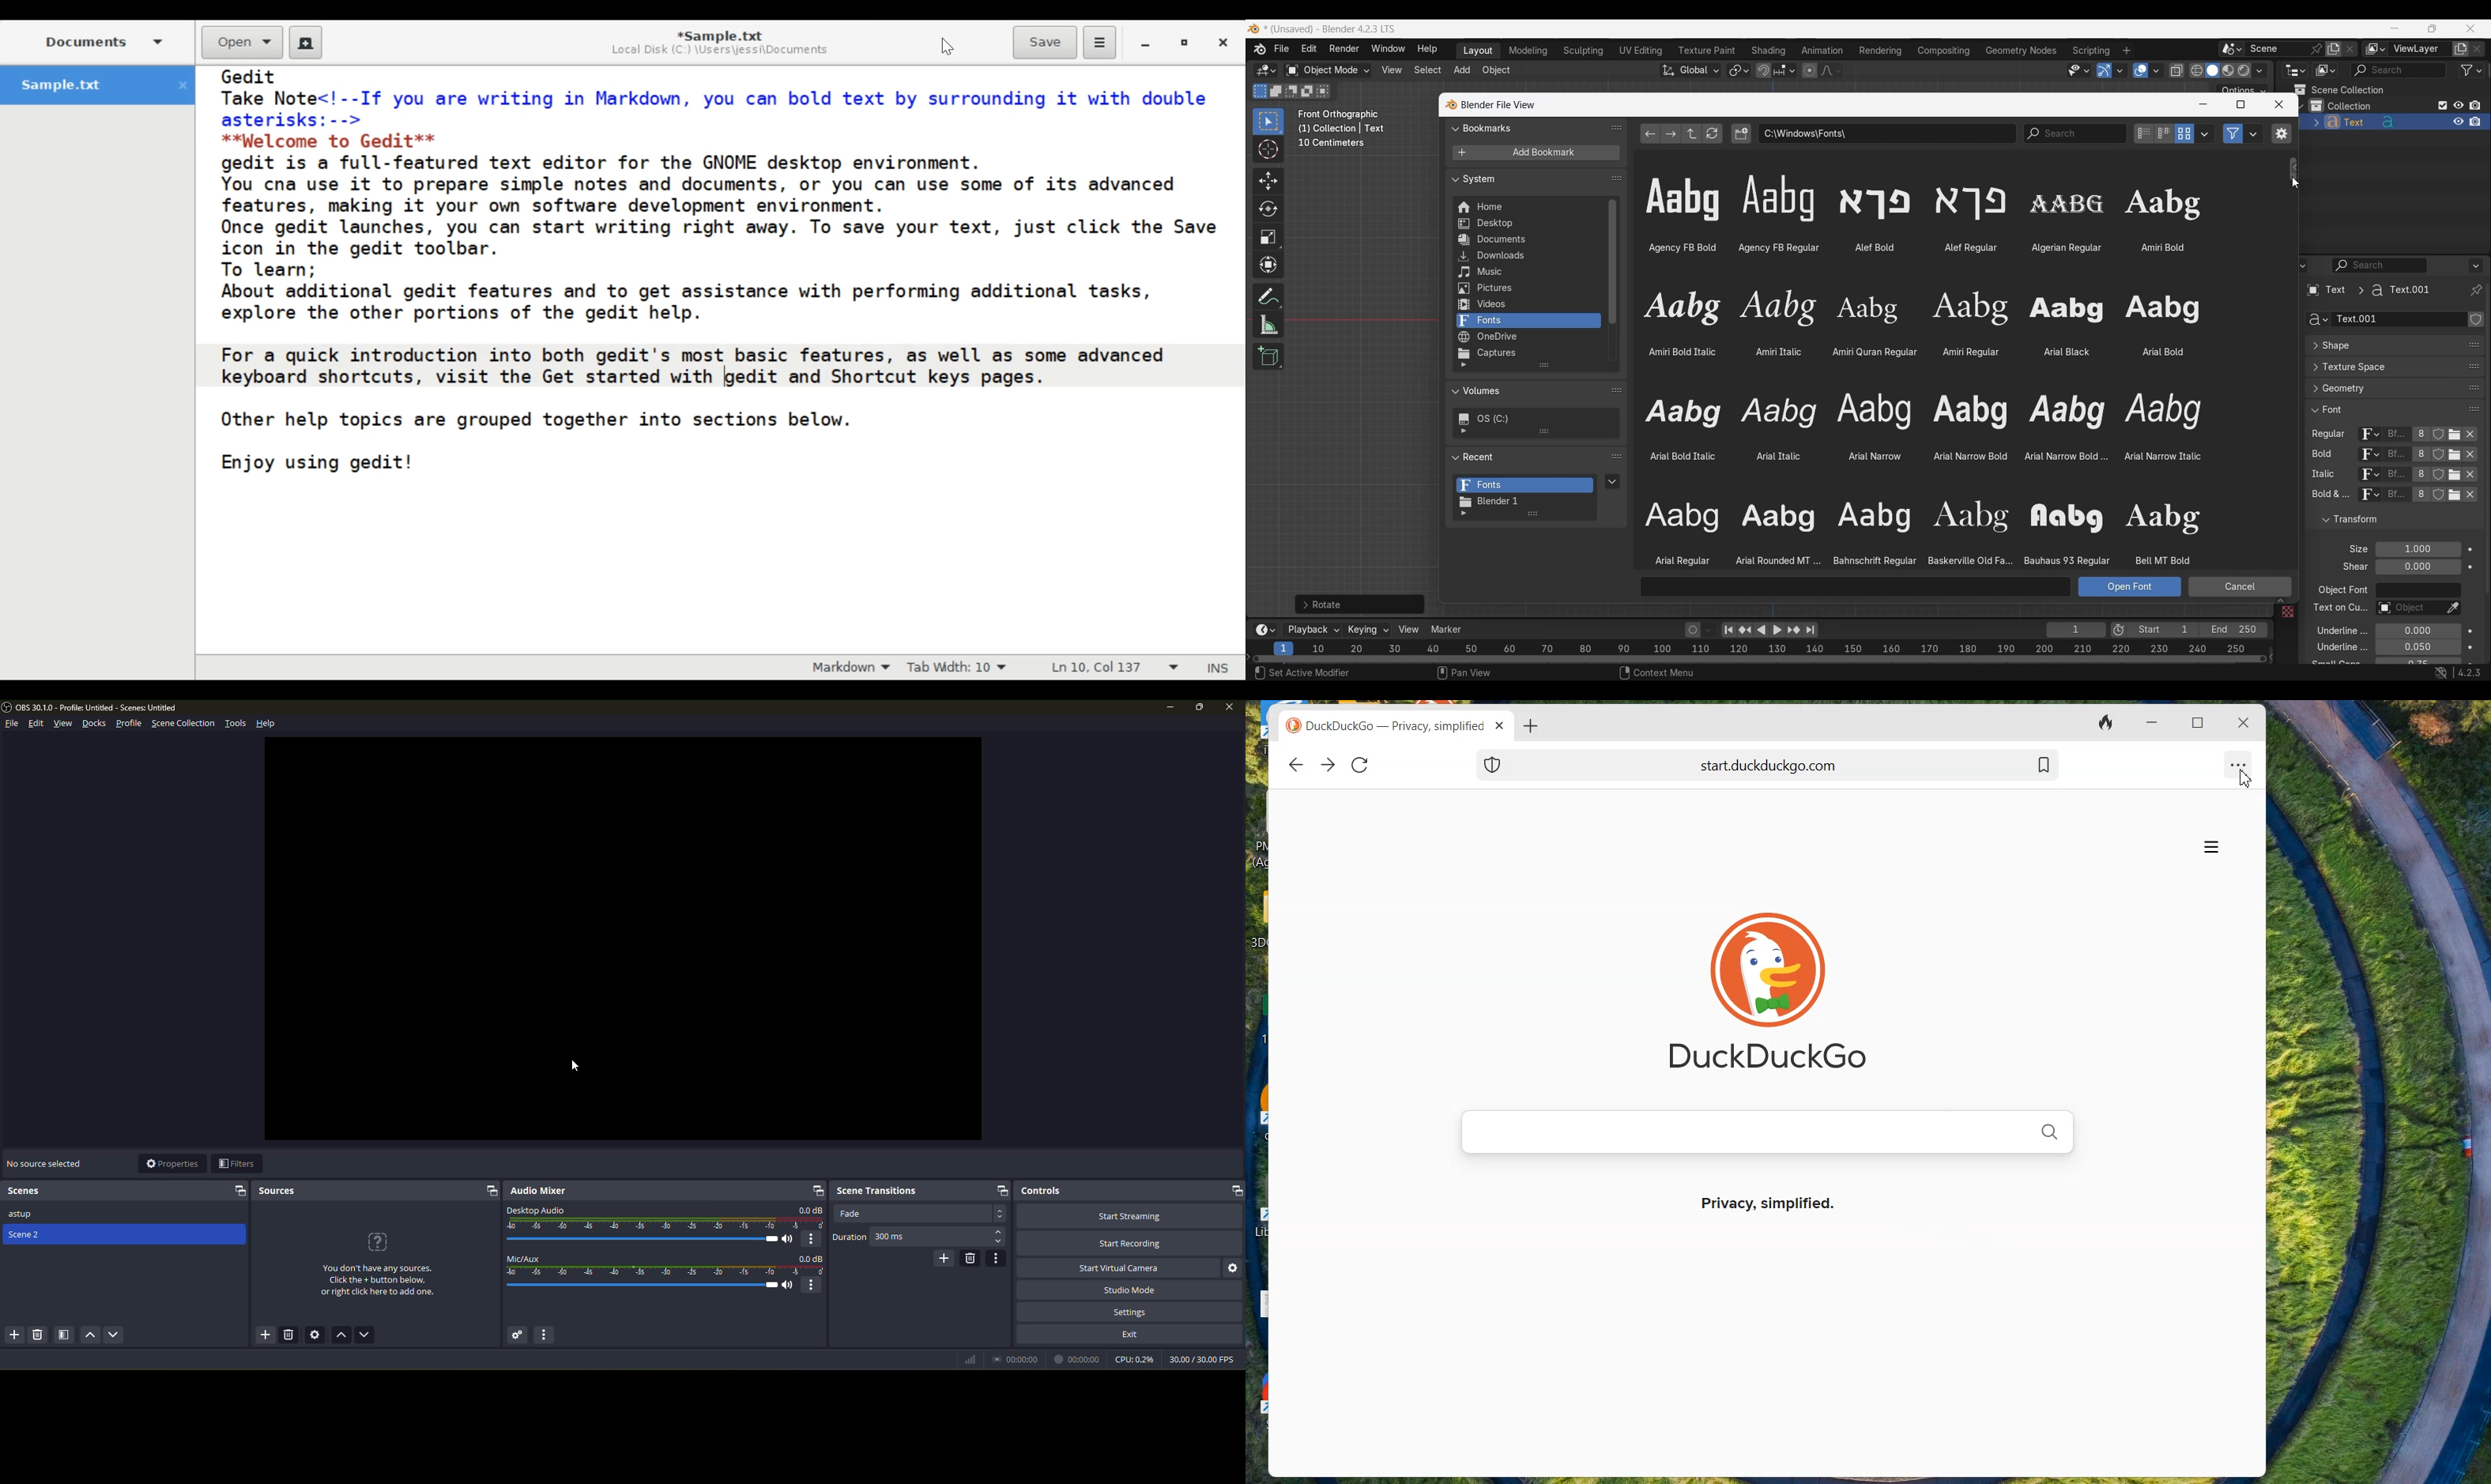 This screenshot has height=1484, width=2492. Describe the element at coordinates (14, 1335) in the screenshot. I see `add scenes` at that location.